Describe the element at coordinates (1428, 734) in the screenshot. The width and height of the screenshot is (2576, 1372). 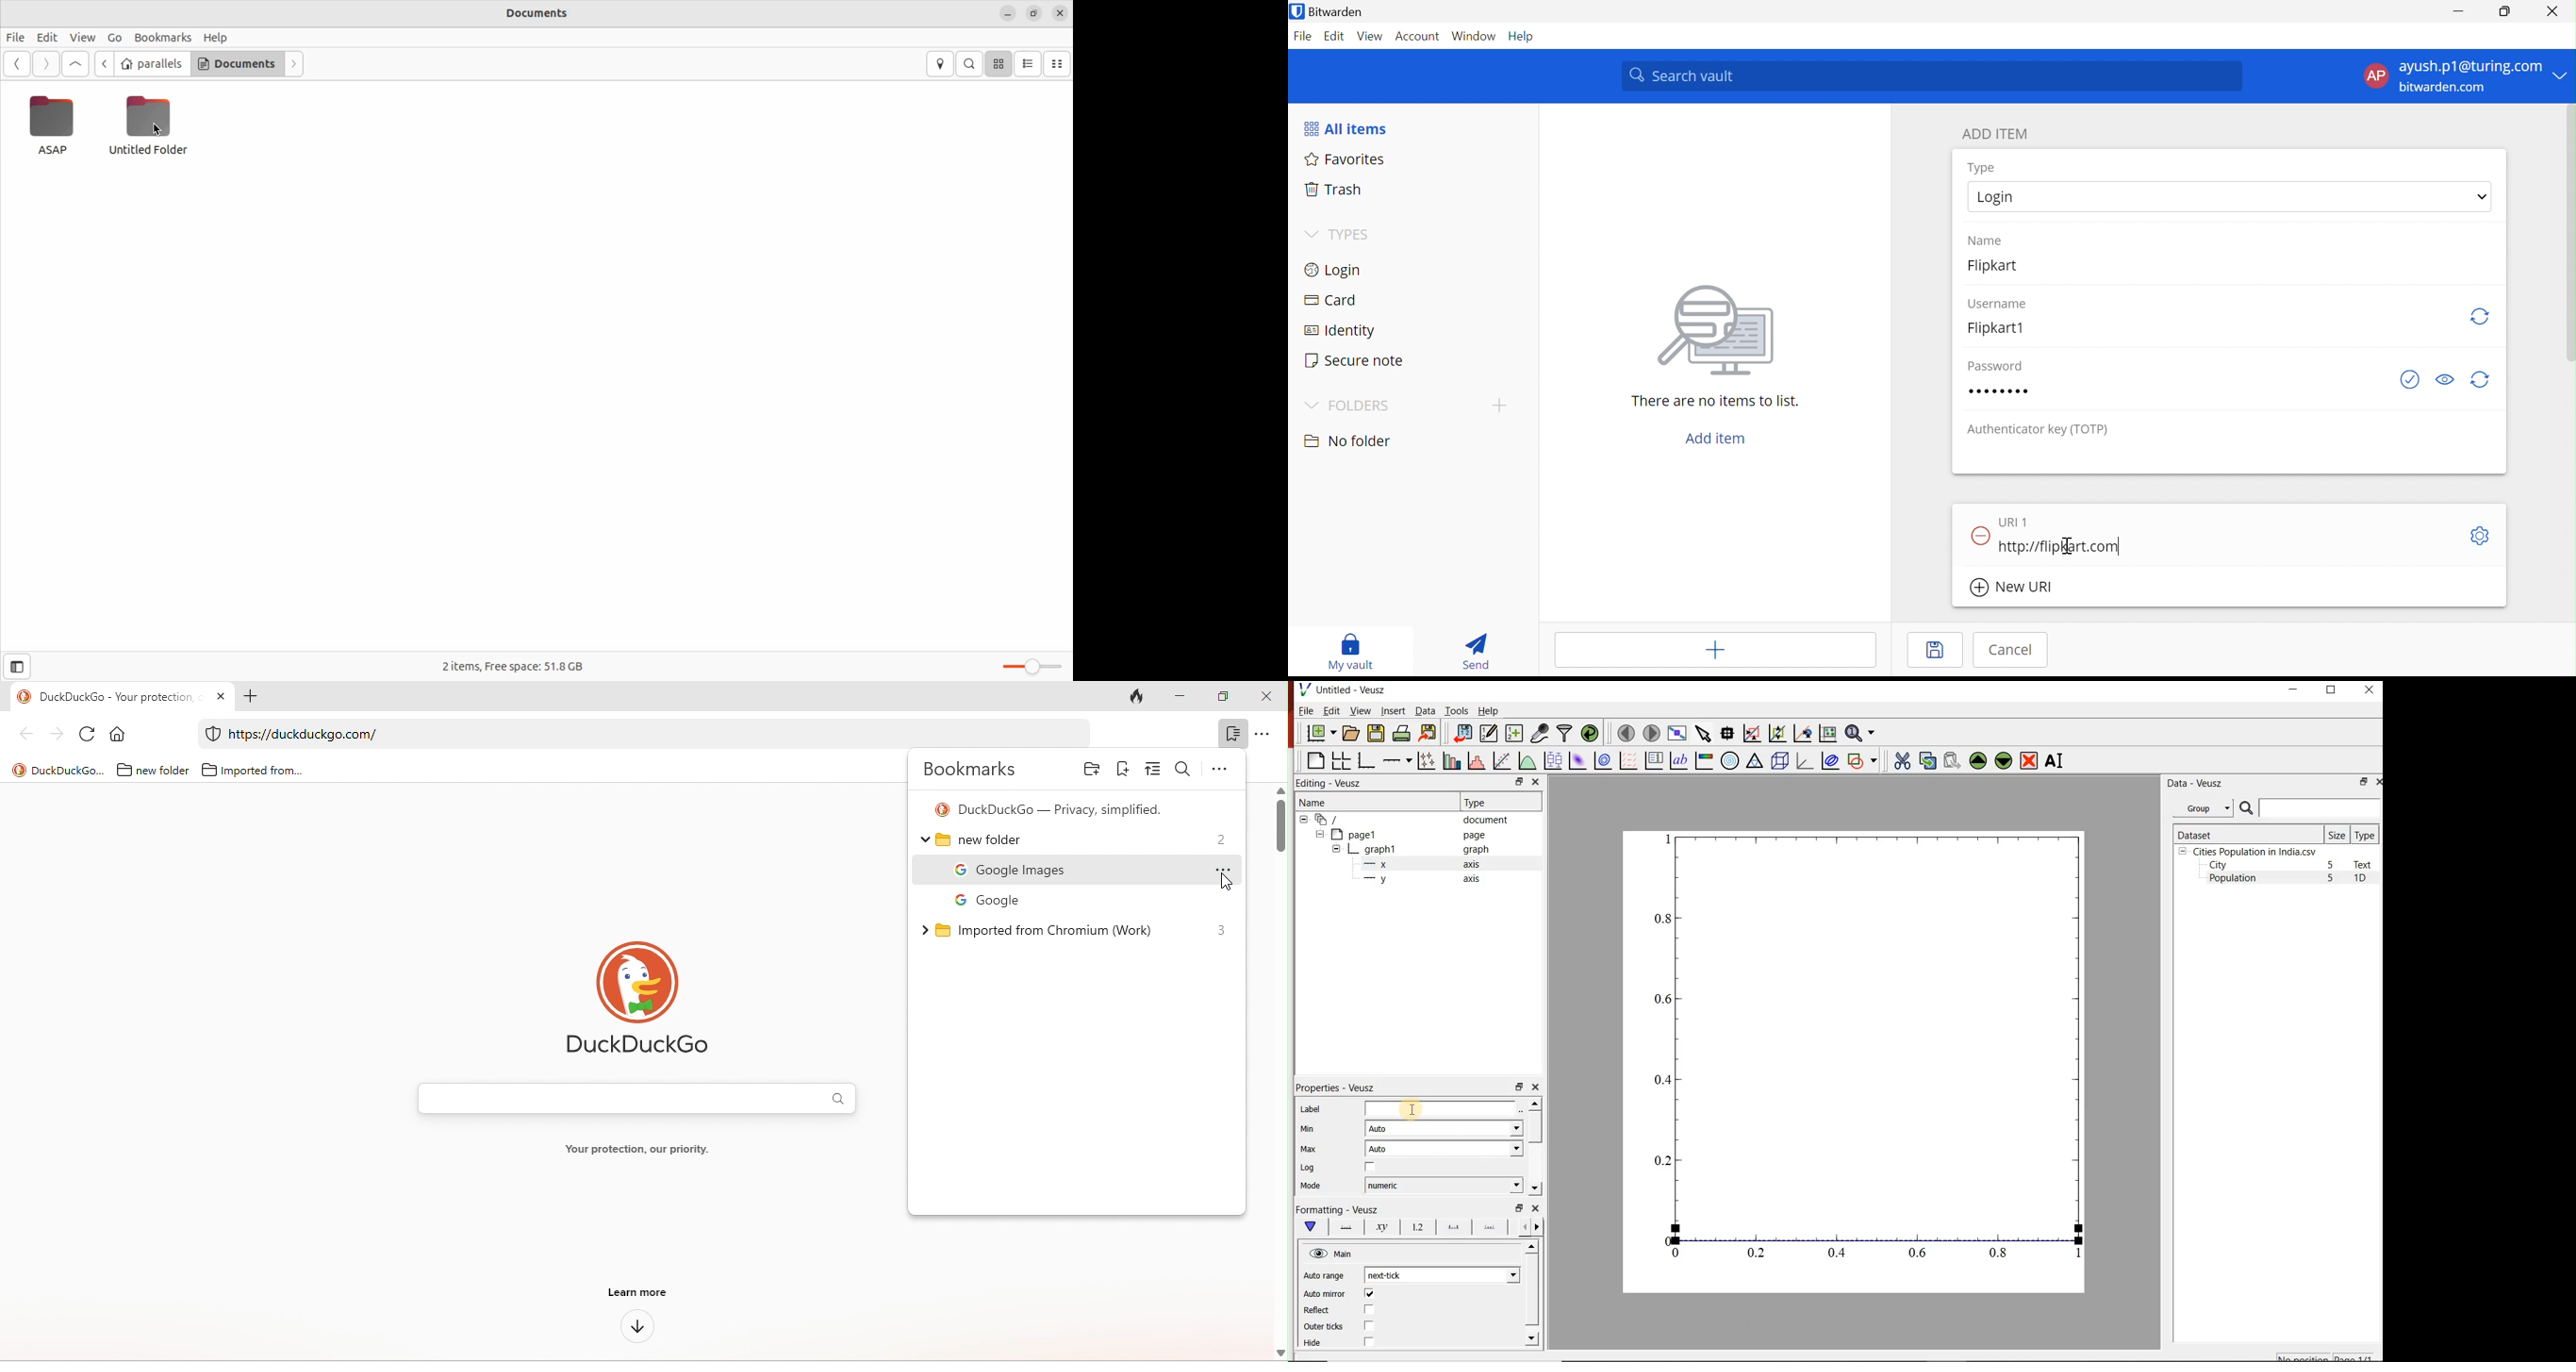
I see `export to graphics format` at that location.